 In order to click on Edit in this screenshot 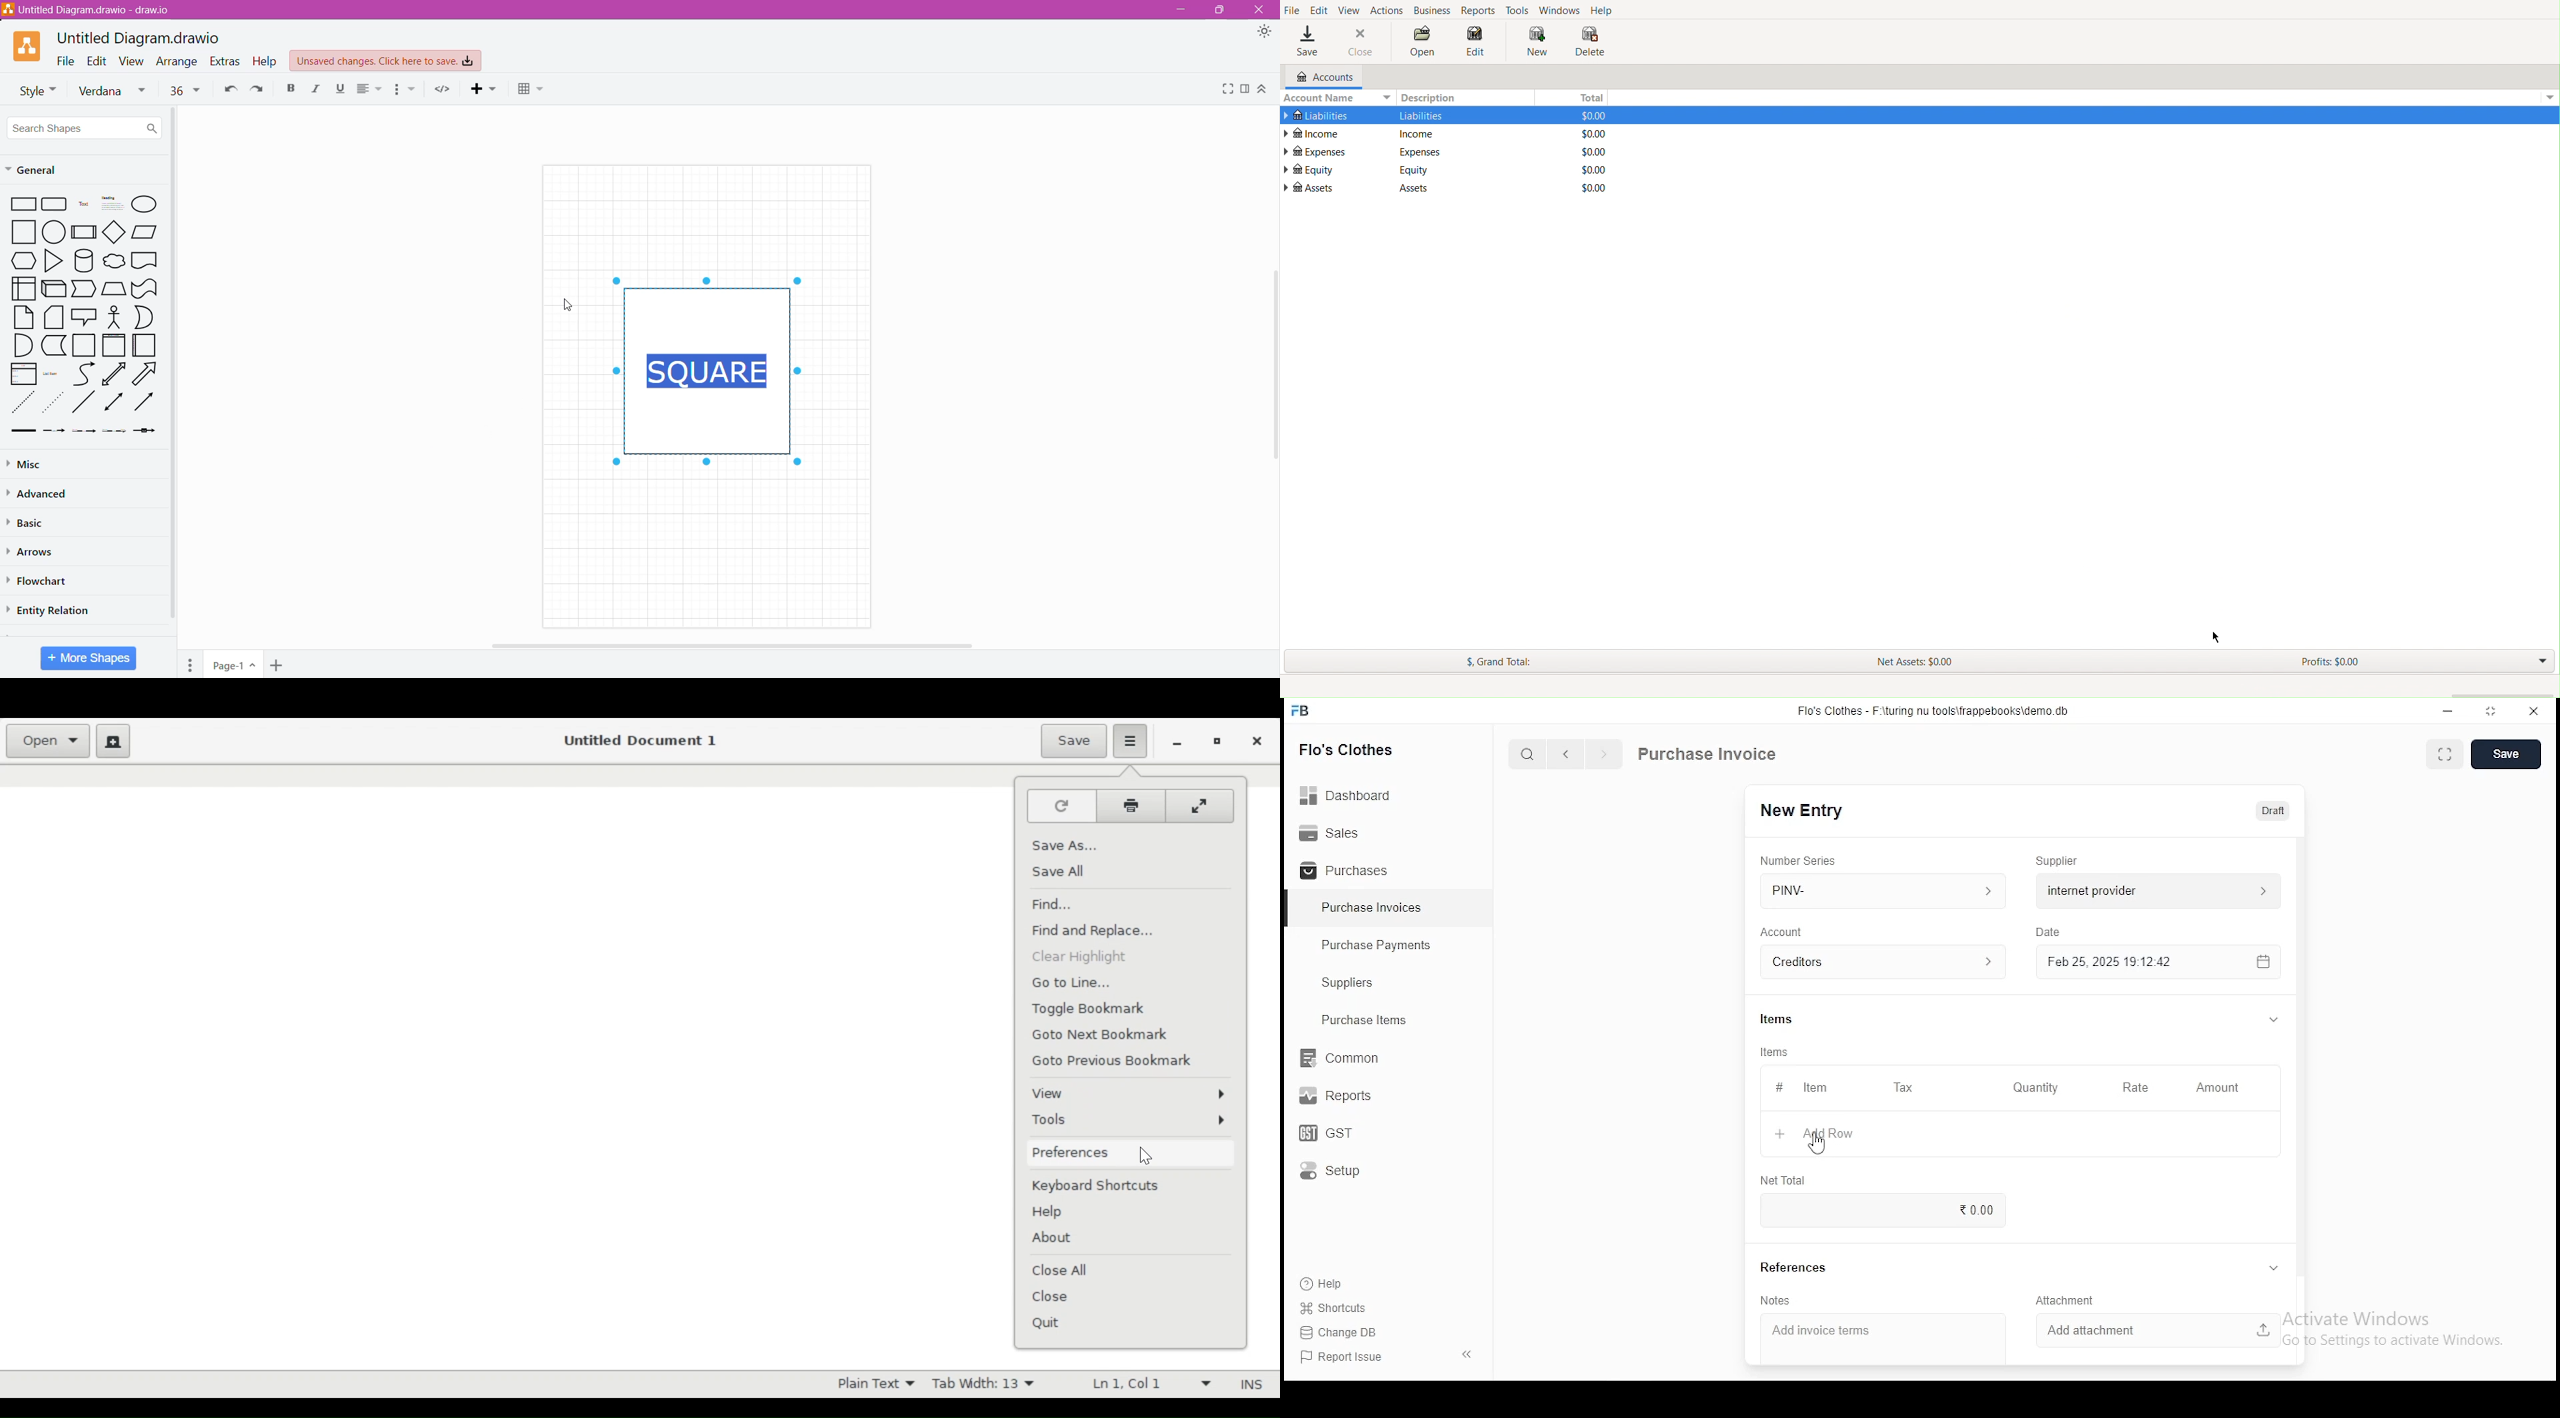, I will do `click(1319, 9)`.